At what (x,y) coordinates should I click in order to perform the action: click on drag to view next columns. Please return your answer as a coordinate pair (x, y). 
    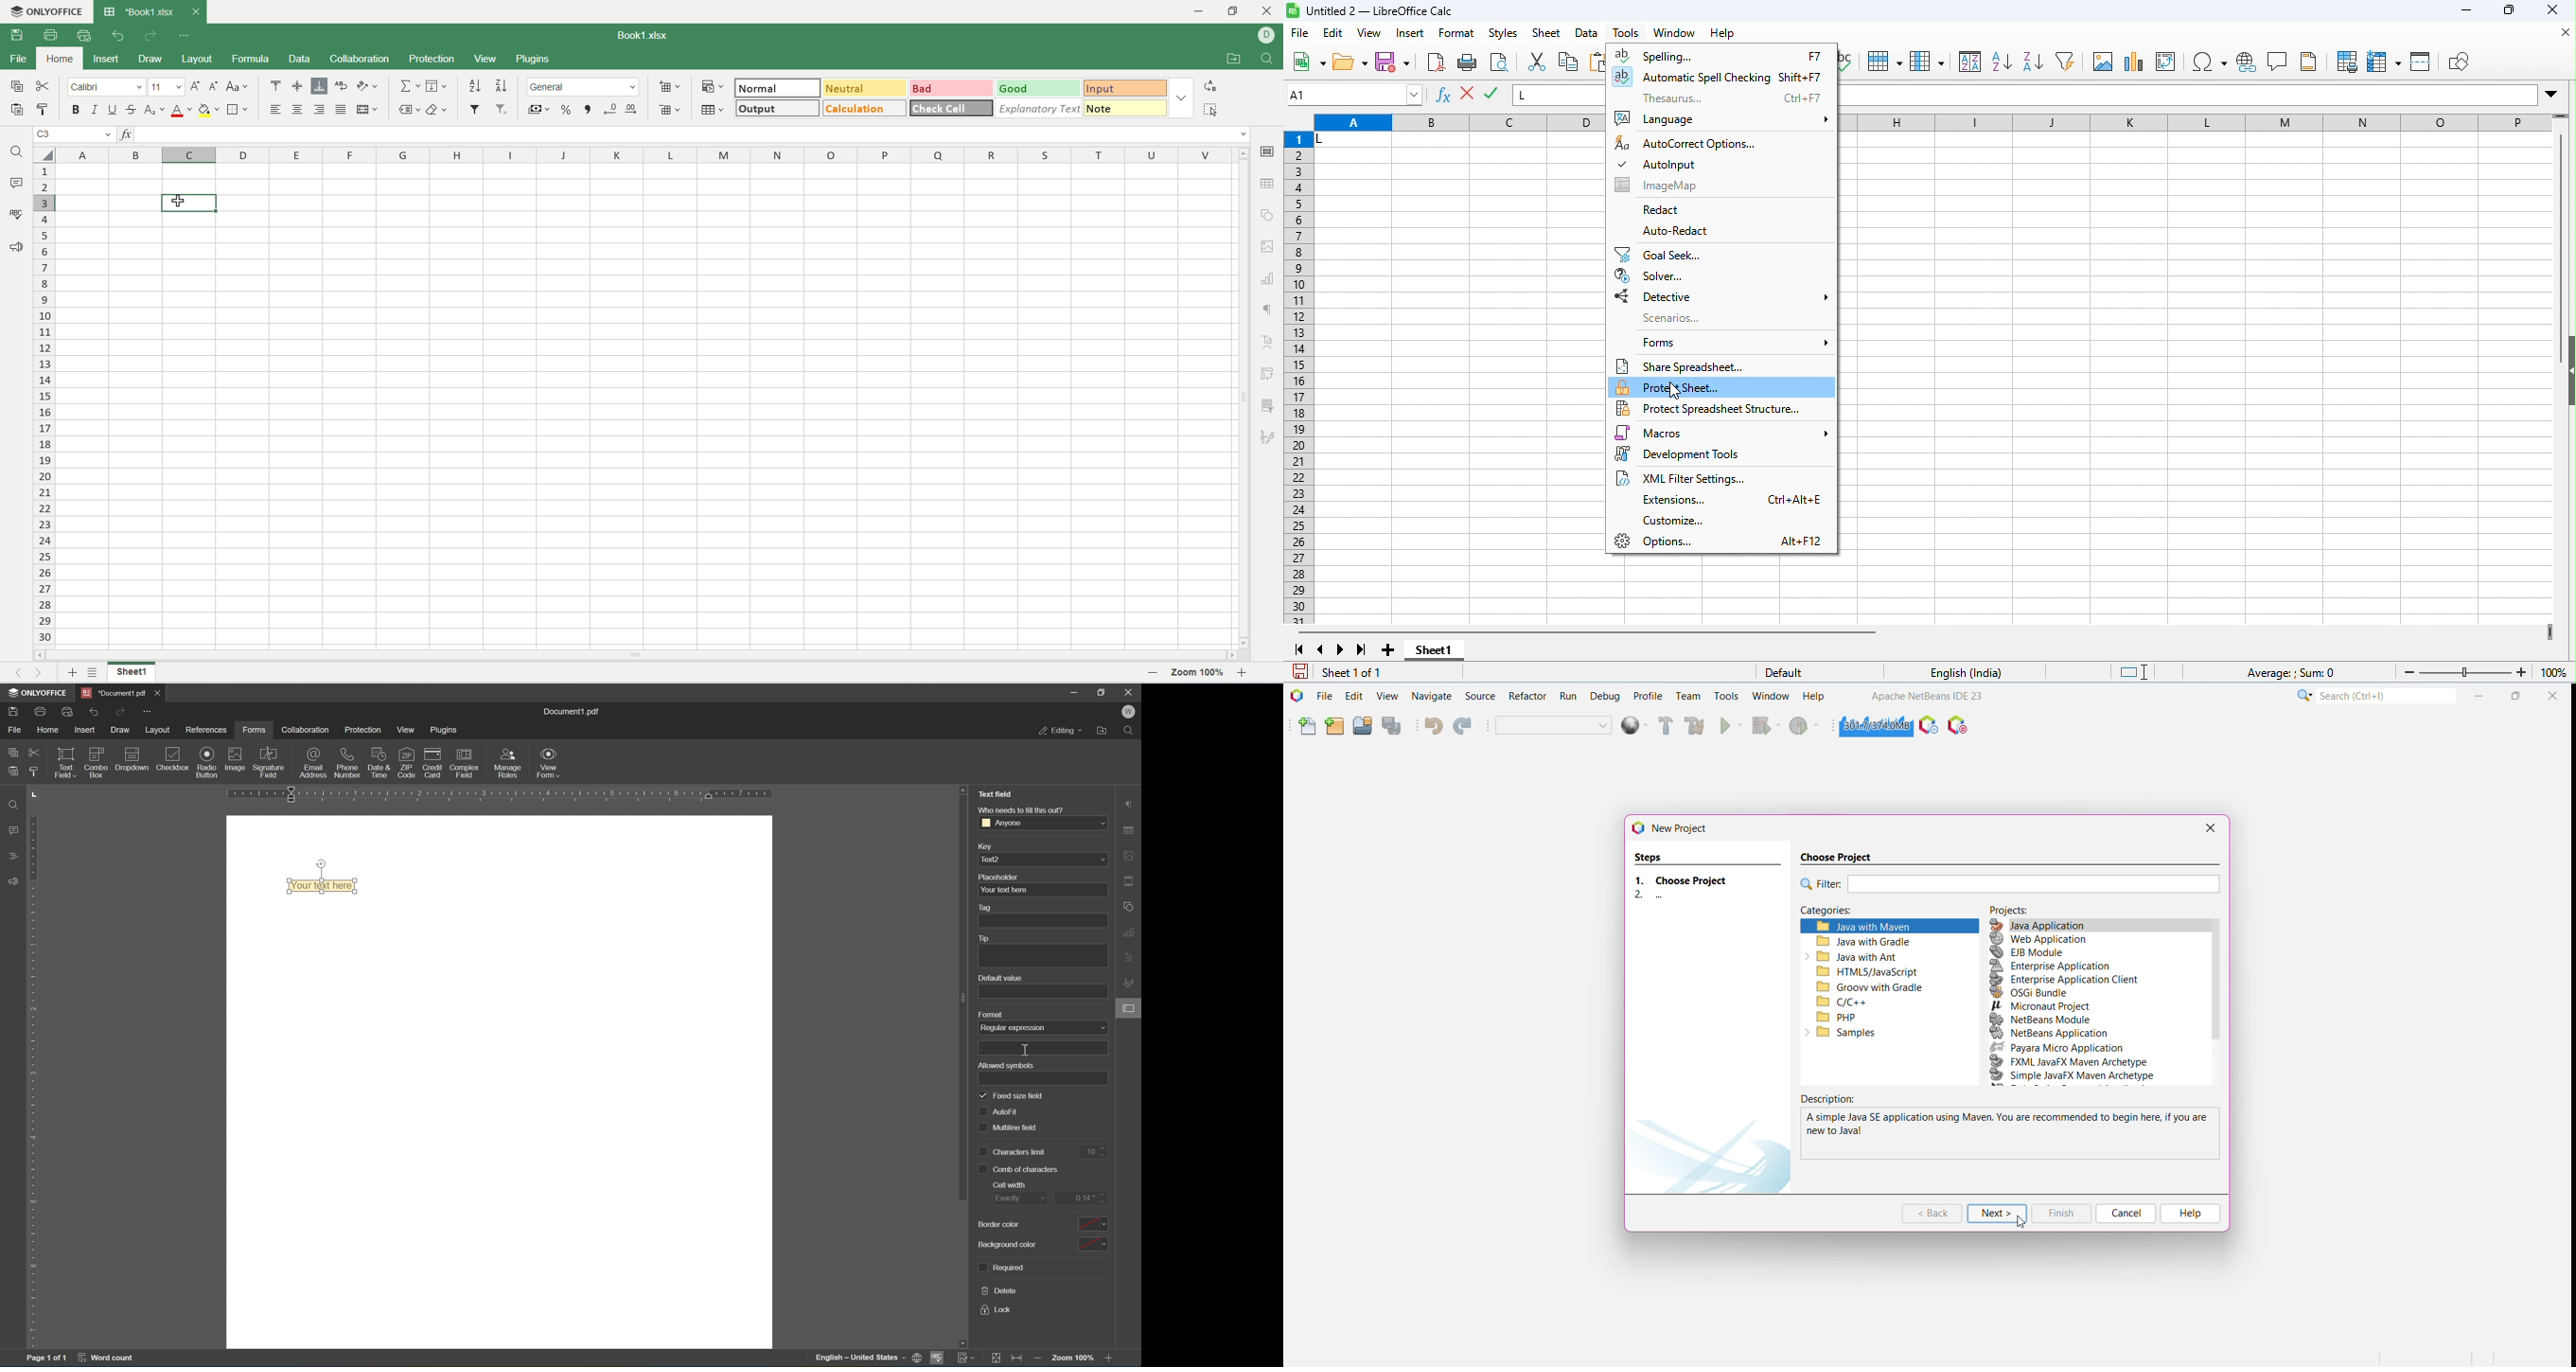
    Looking at the image, I should click on (2550, 631).